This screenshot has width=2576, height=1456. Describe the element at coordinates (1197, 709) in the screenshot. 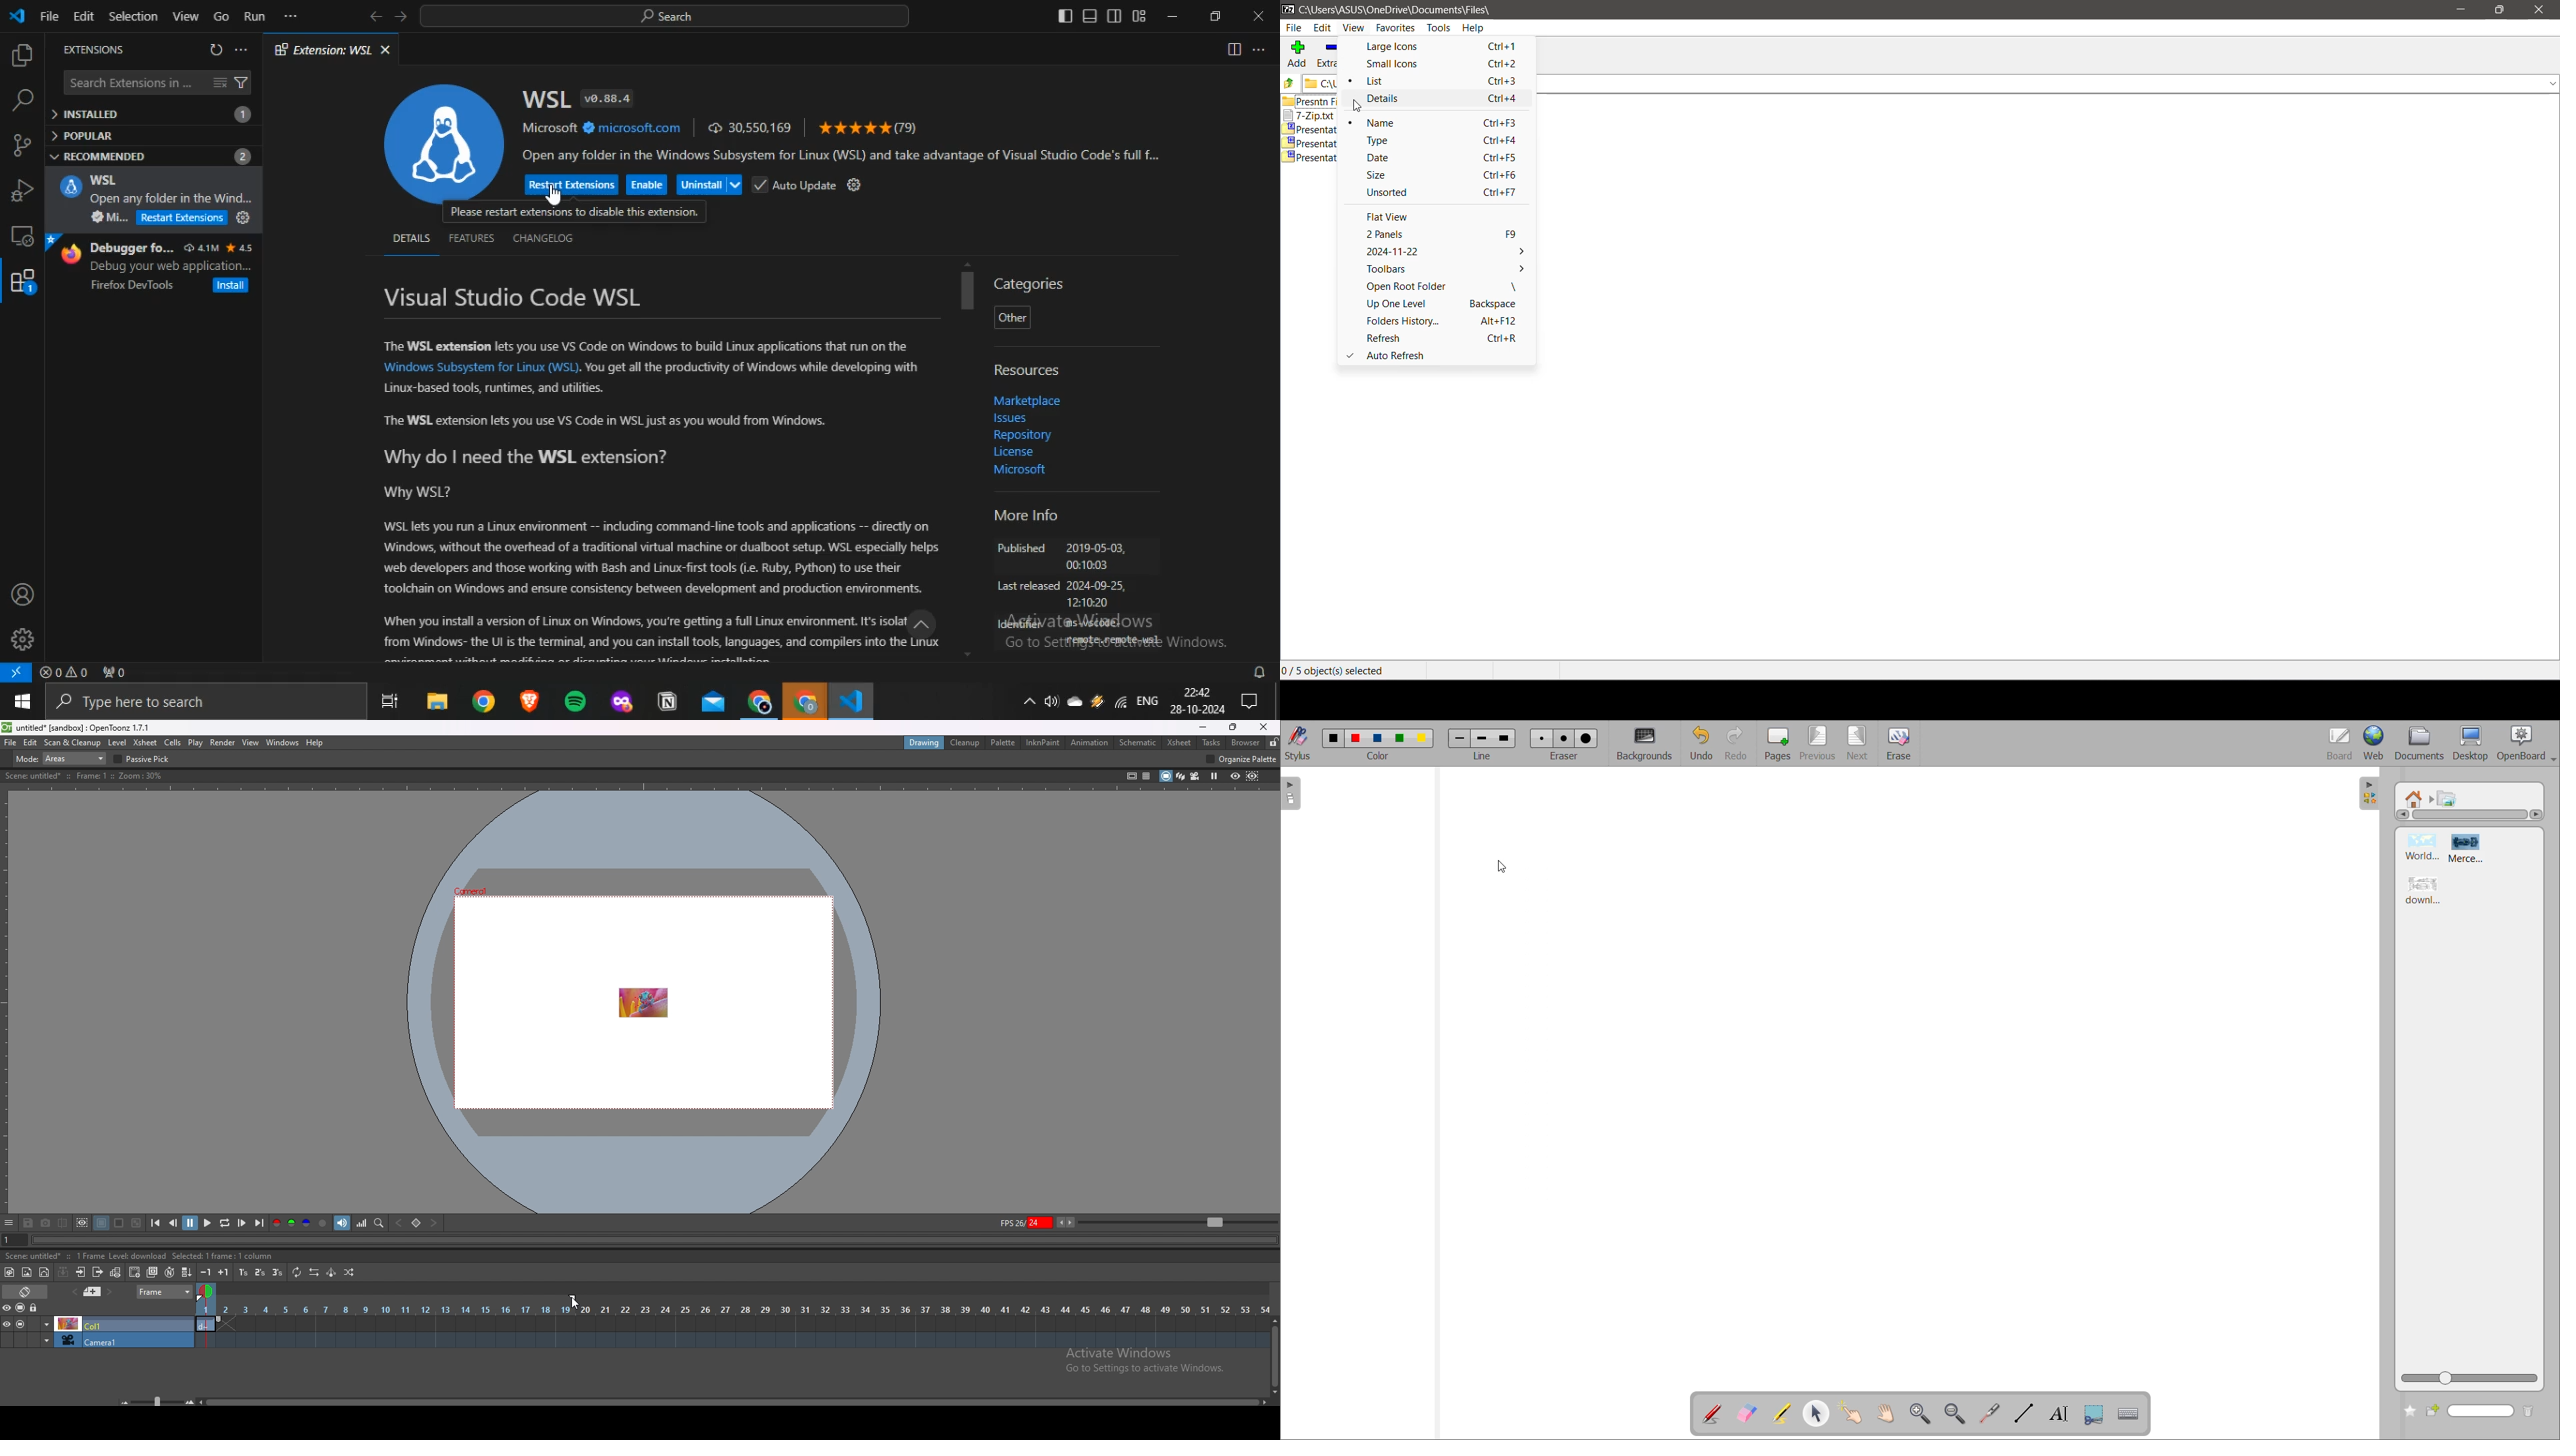

I see `28-10-2024` at that location.